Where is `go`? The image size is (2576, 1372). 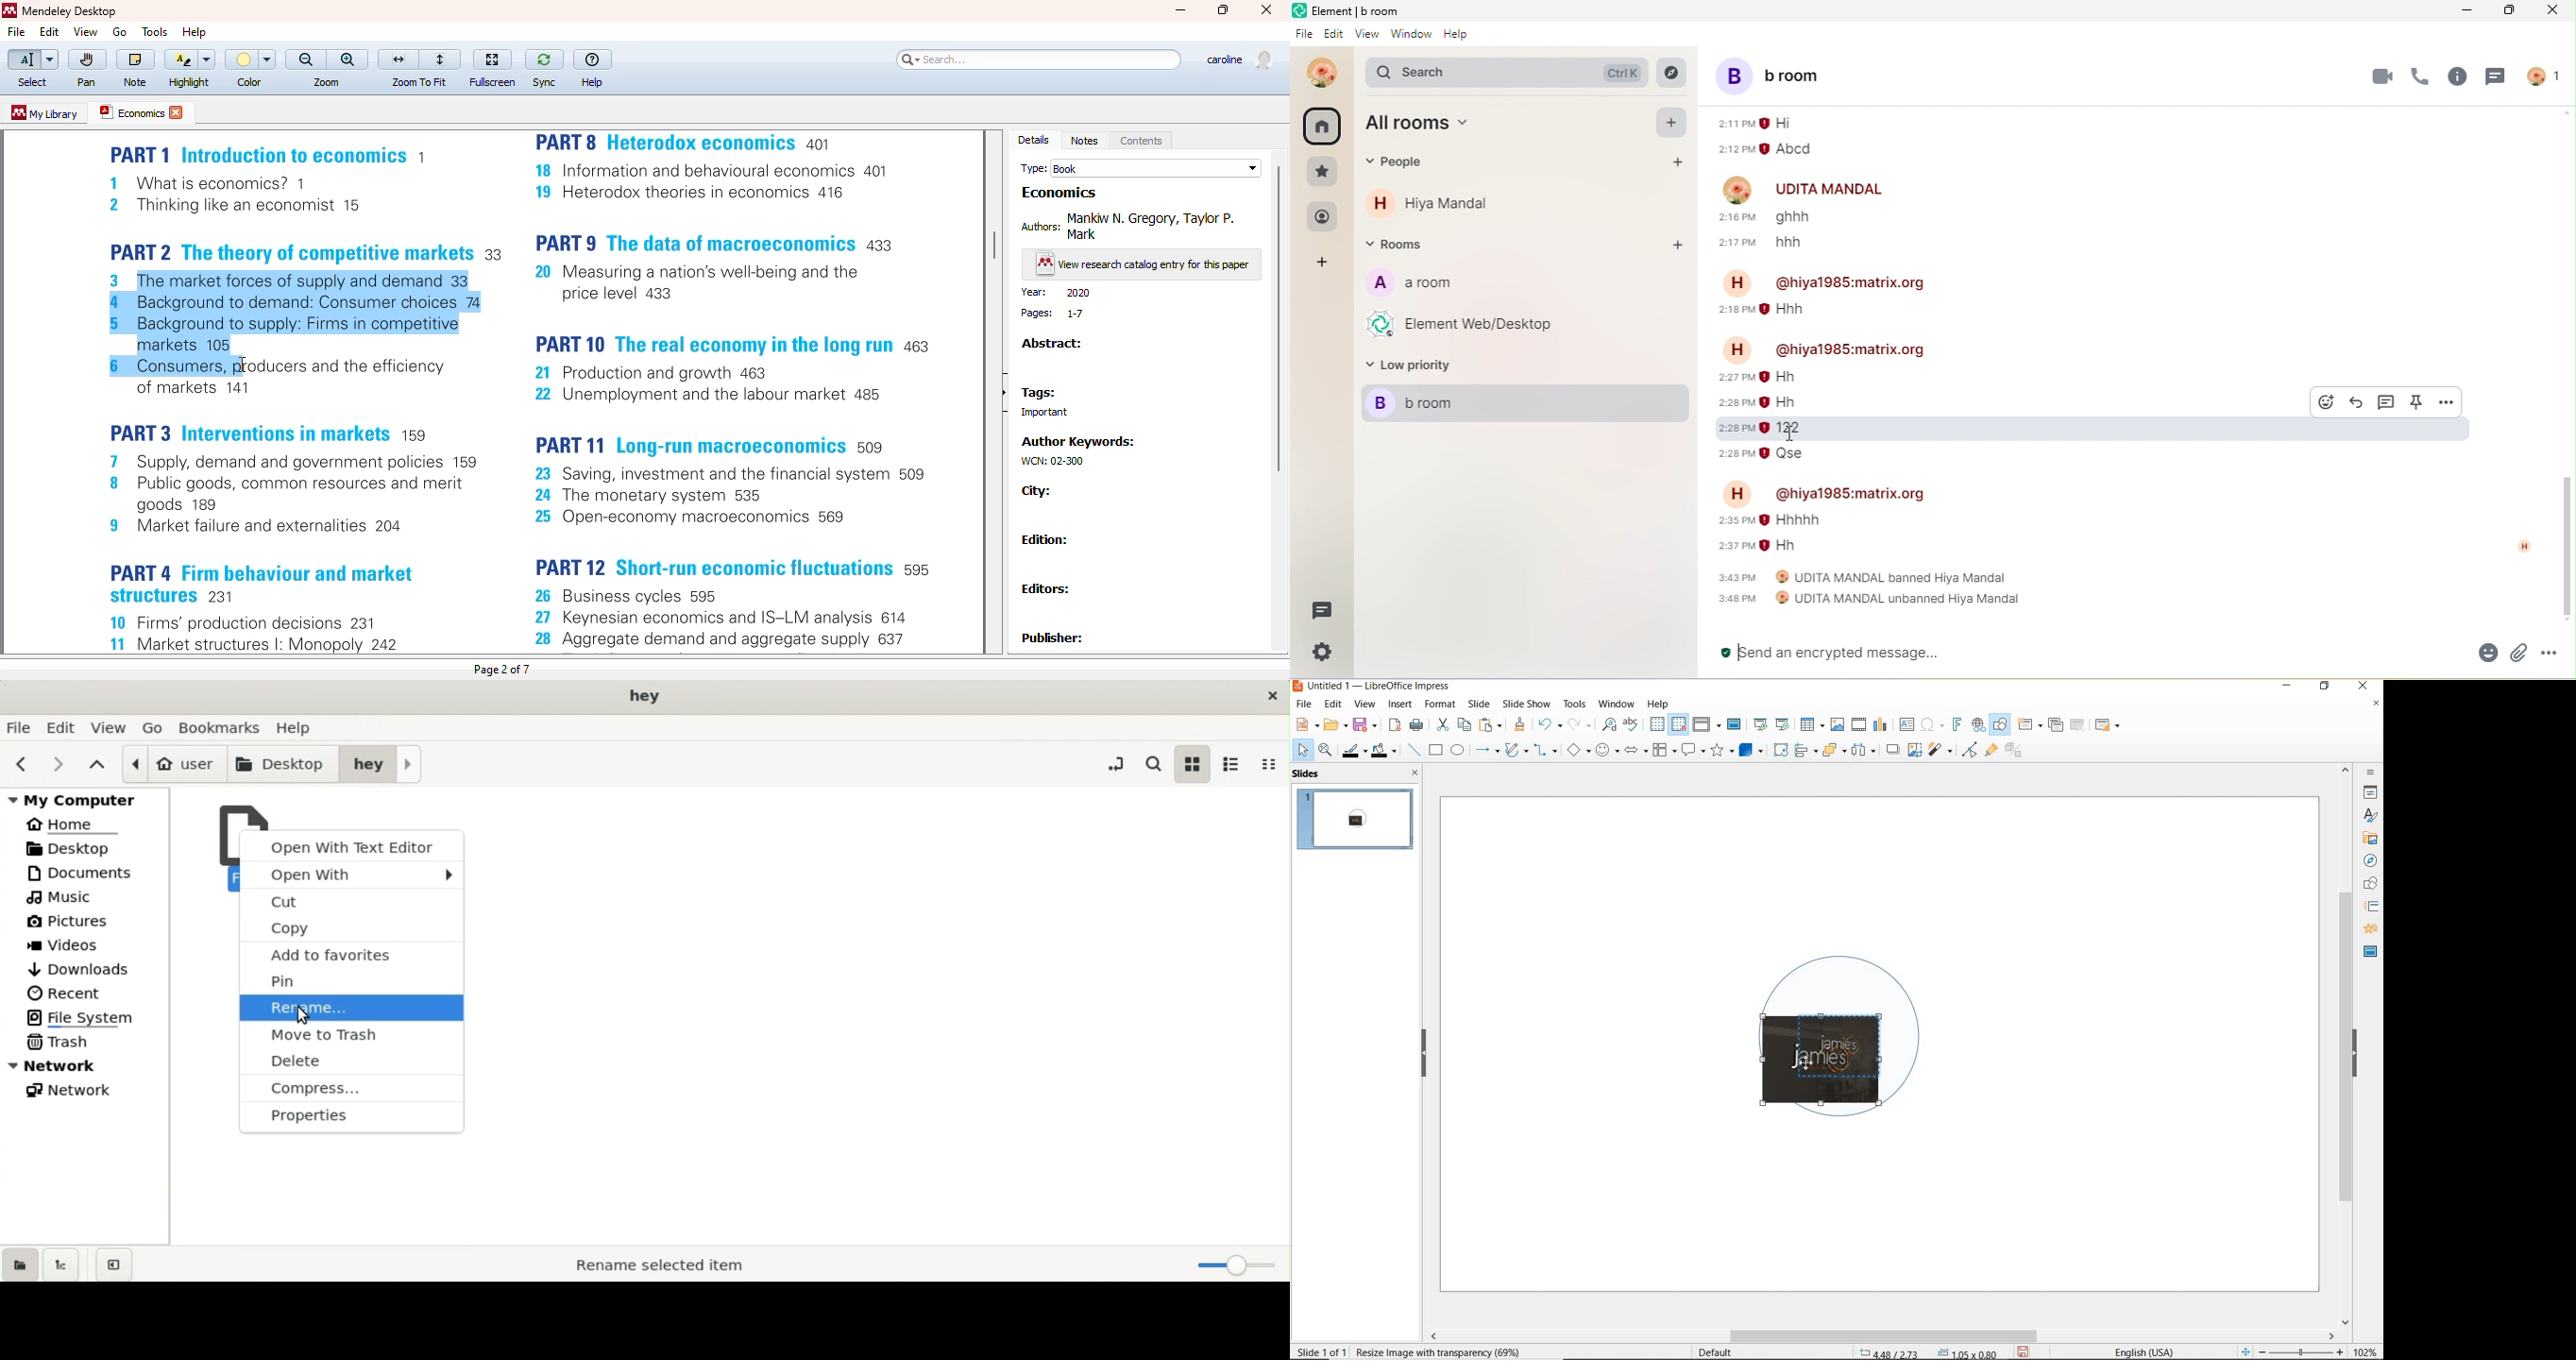
go is located at coordinates (119, 32).